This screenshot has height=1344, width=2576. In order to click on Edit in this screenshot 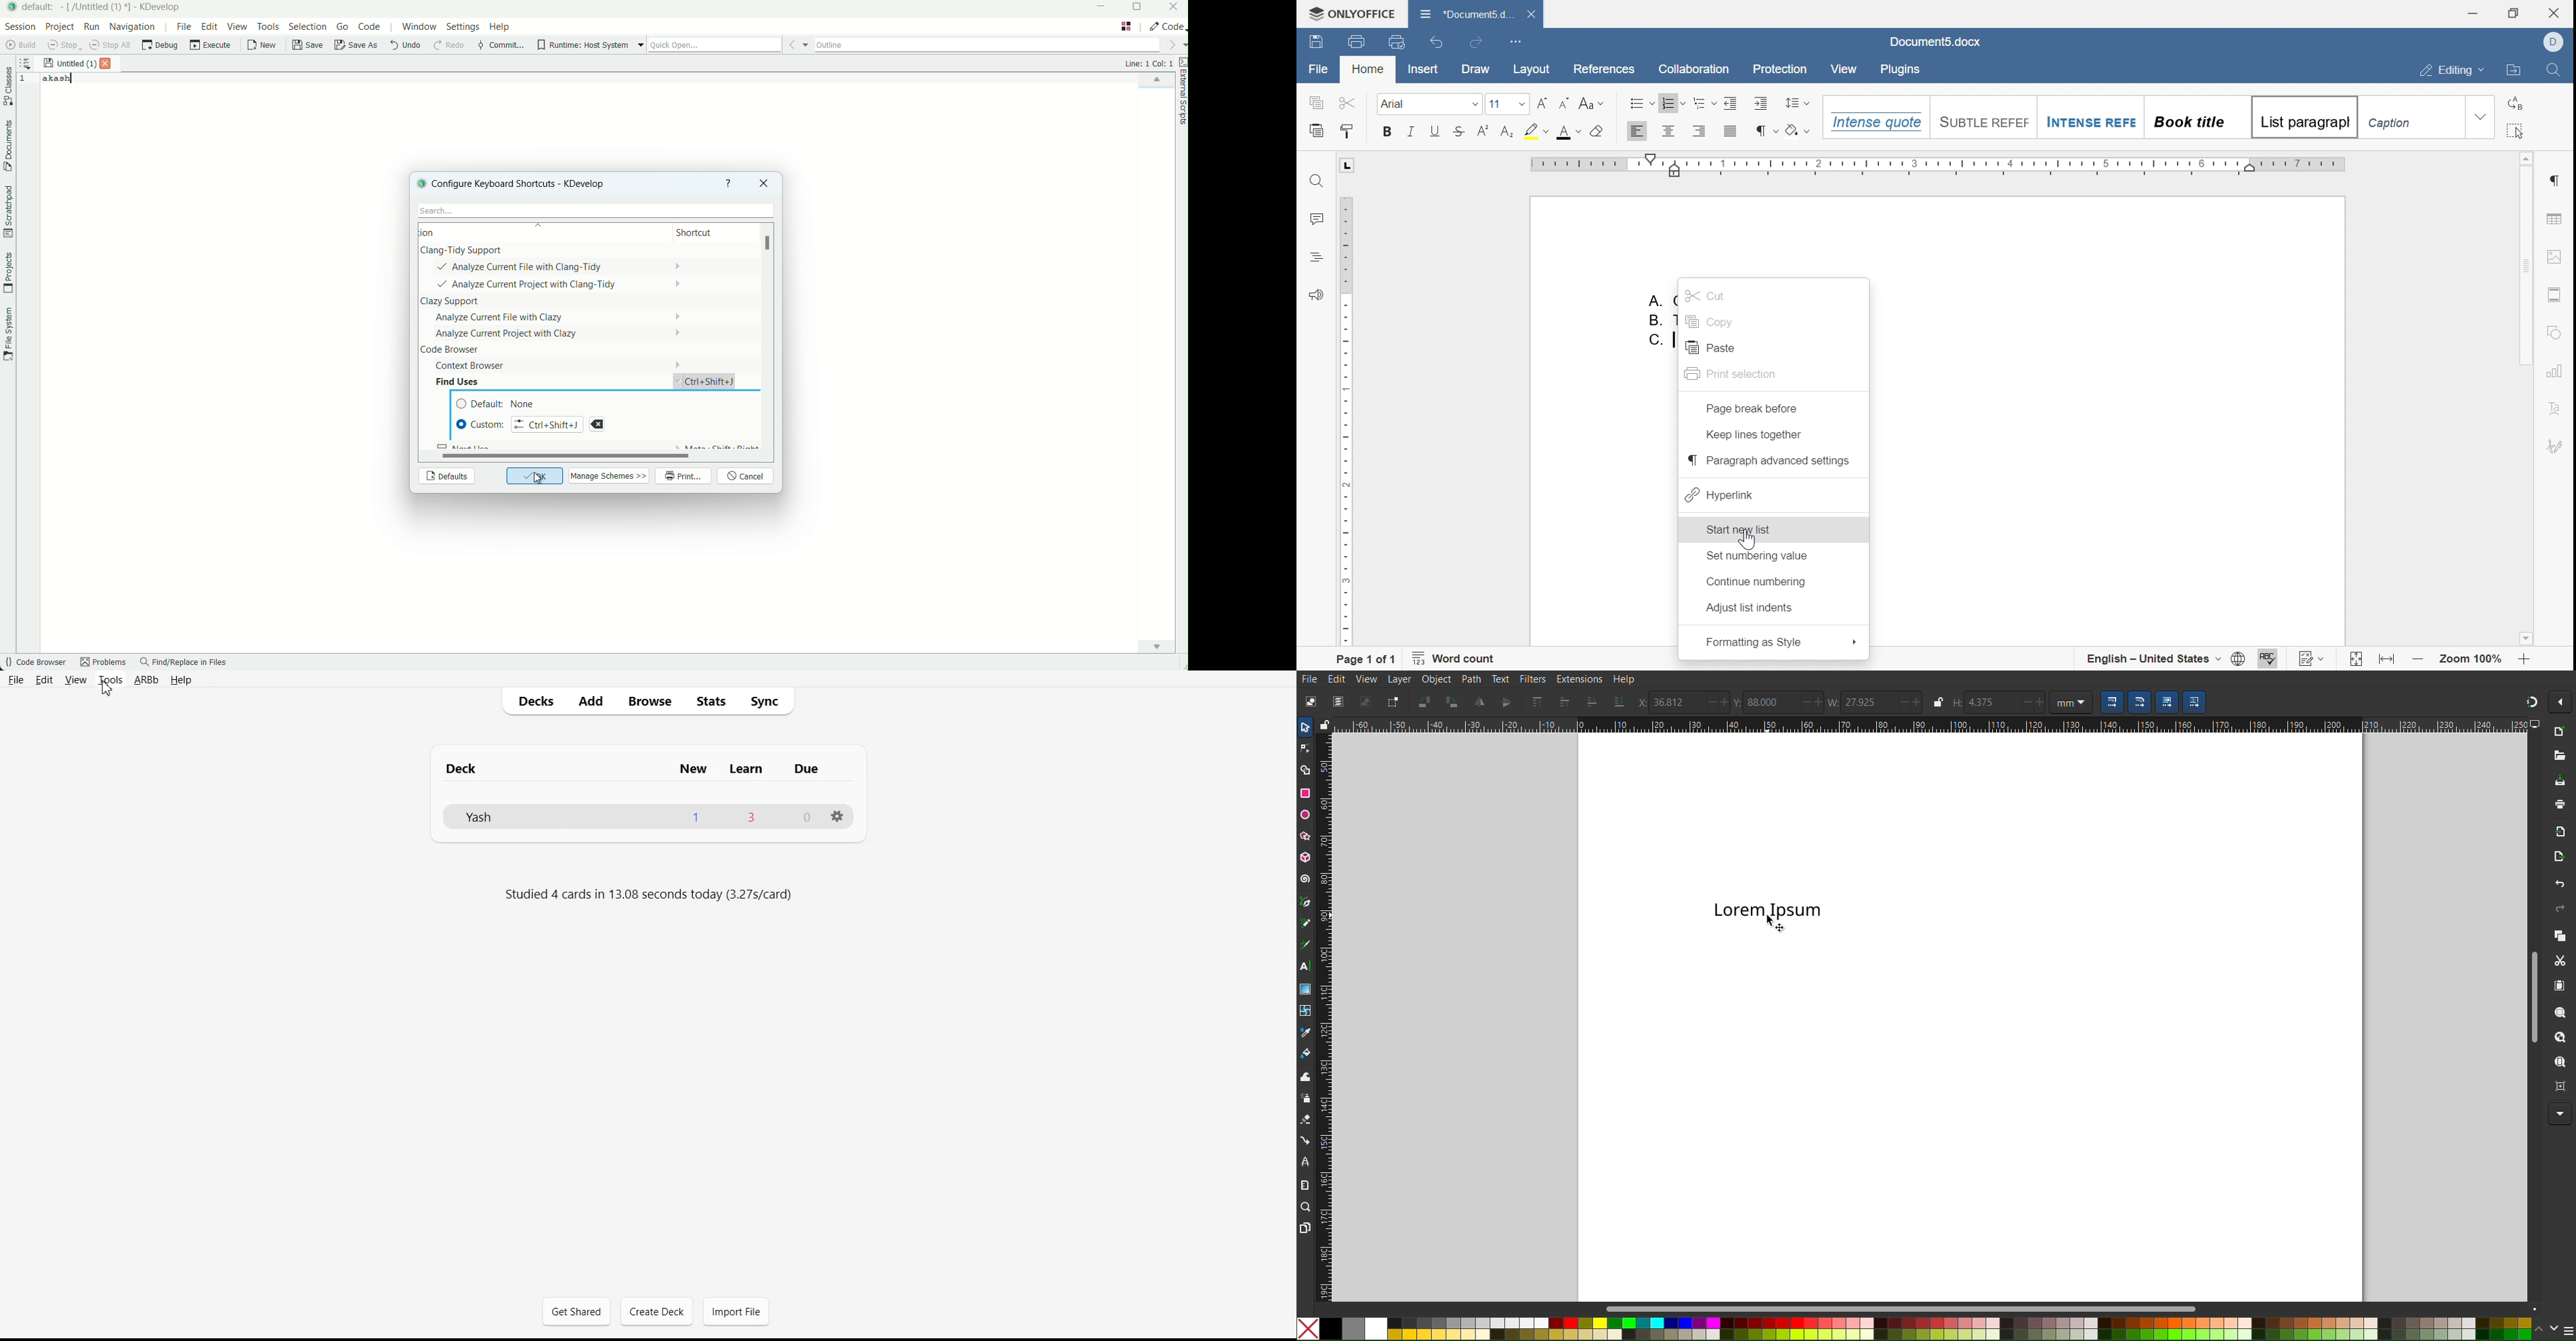, I will do `click(1338, 678)`.